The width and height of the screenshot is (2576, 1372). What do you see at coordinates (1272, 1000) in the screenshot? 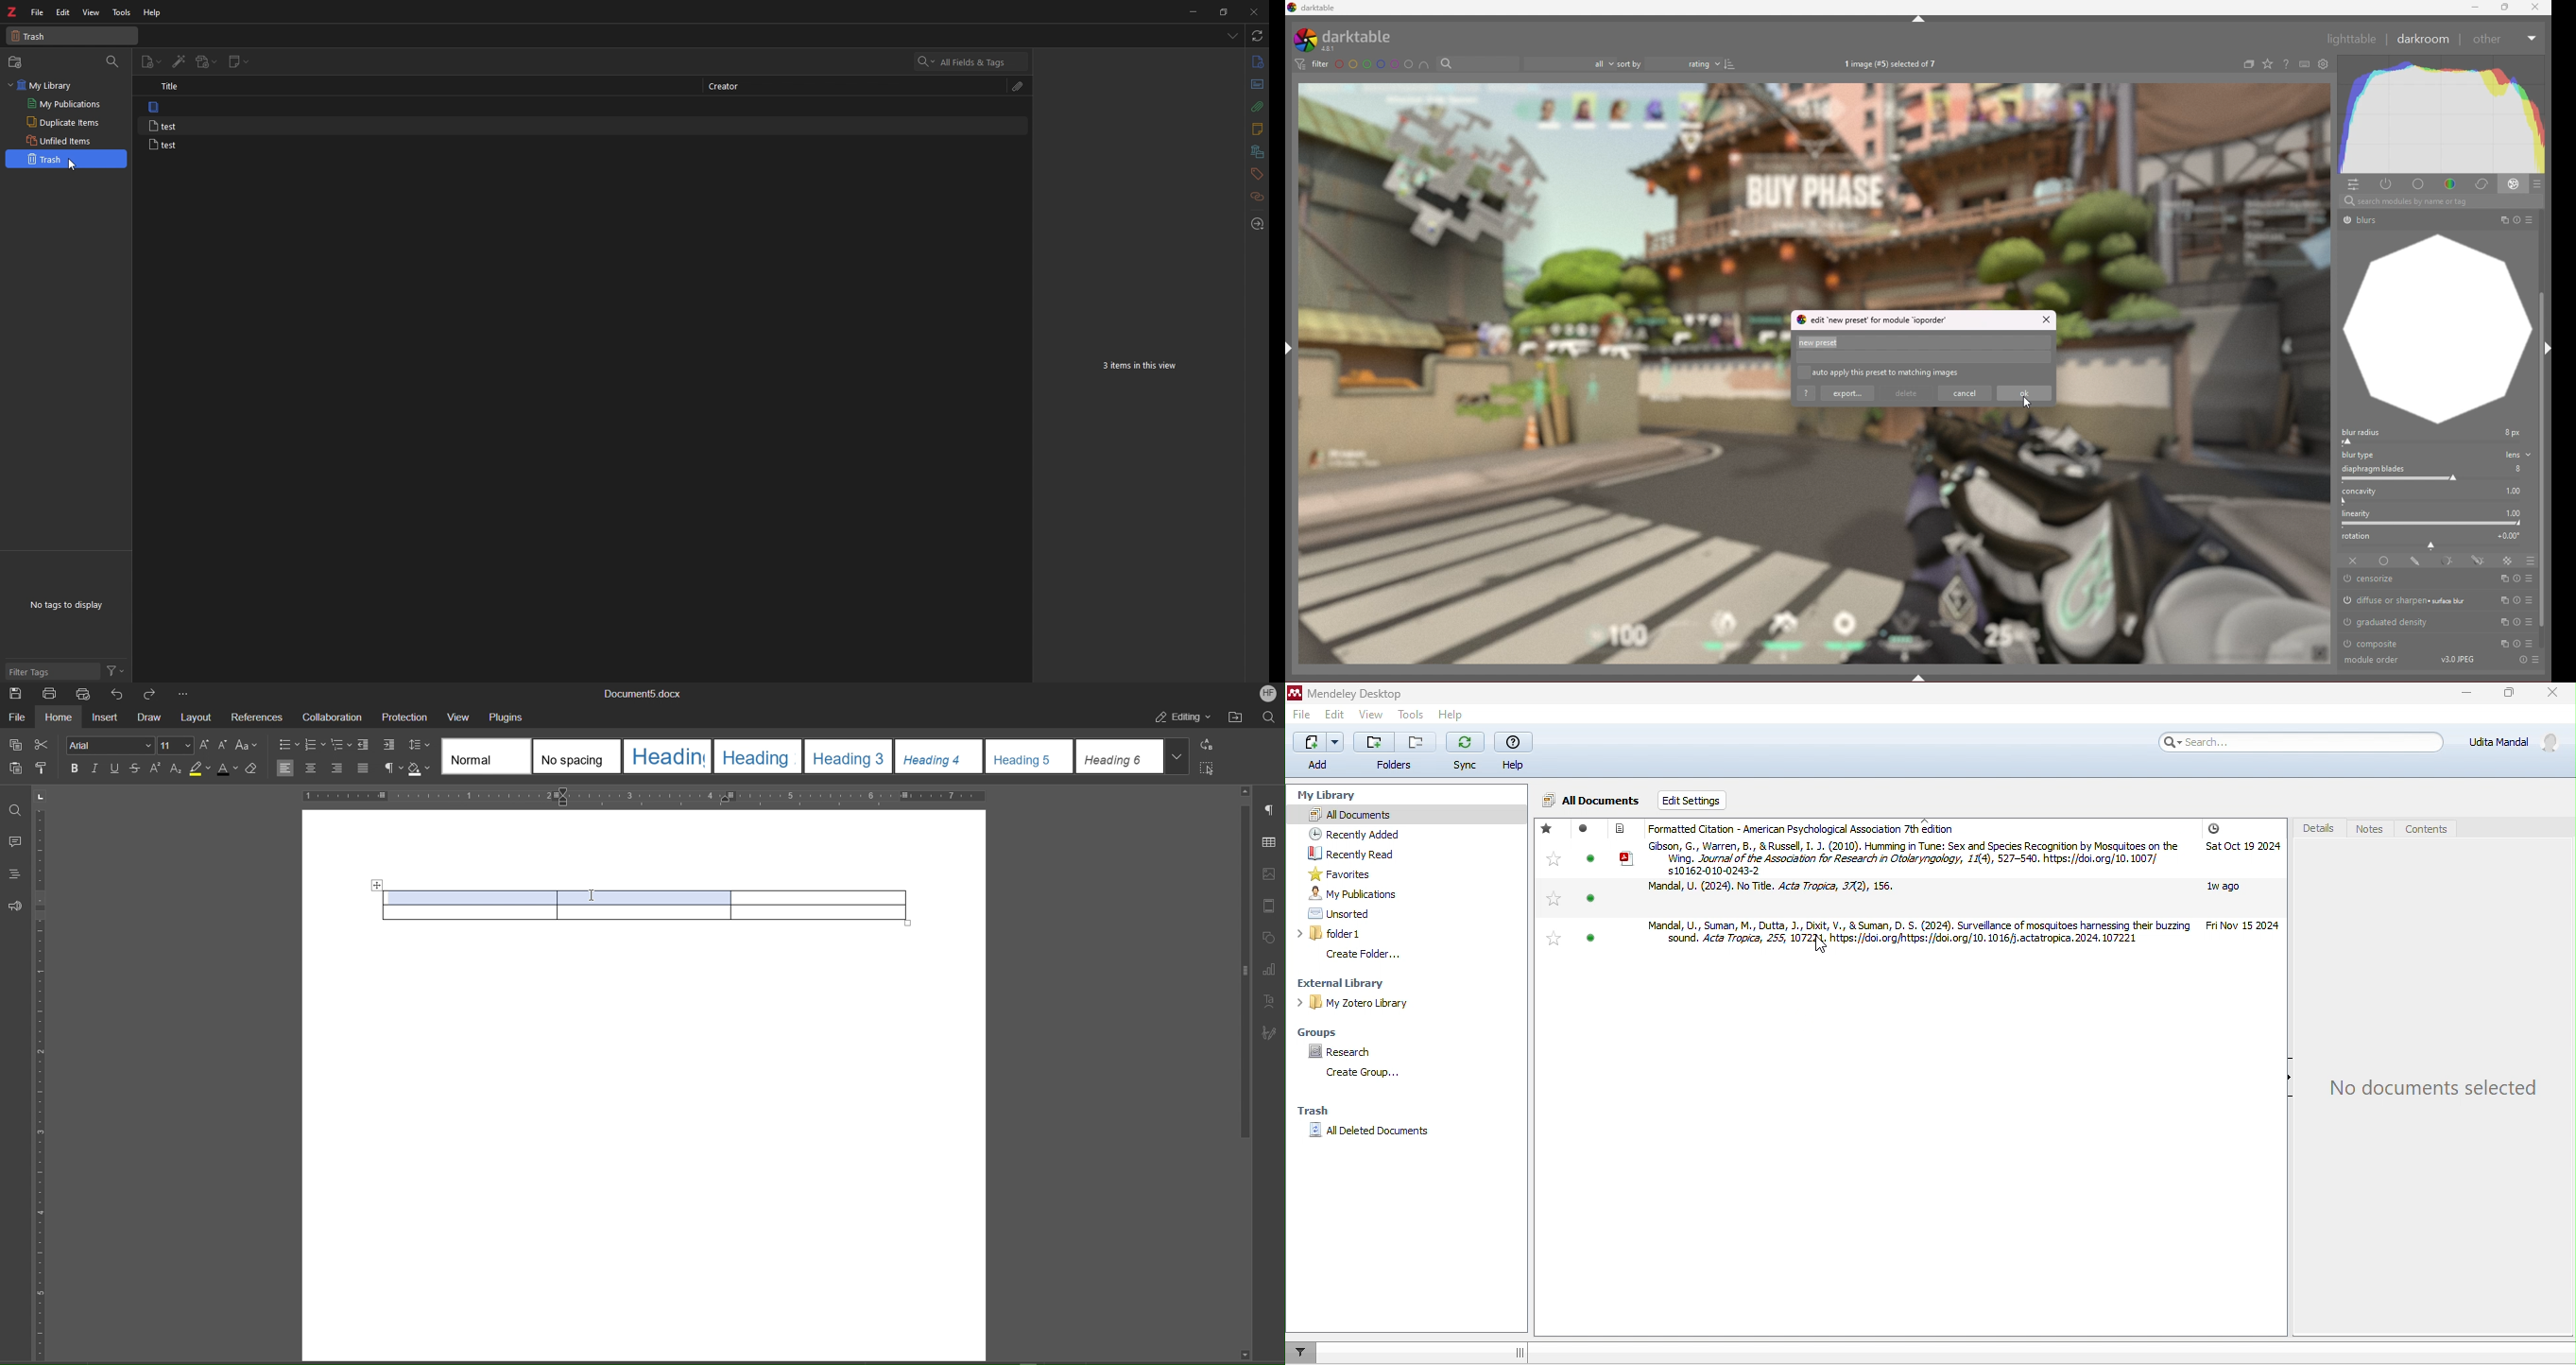
I see `Text Art` at bounding box center [1272, 1000].